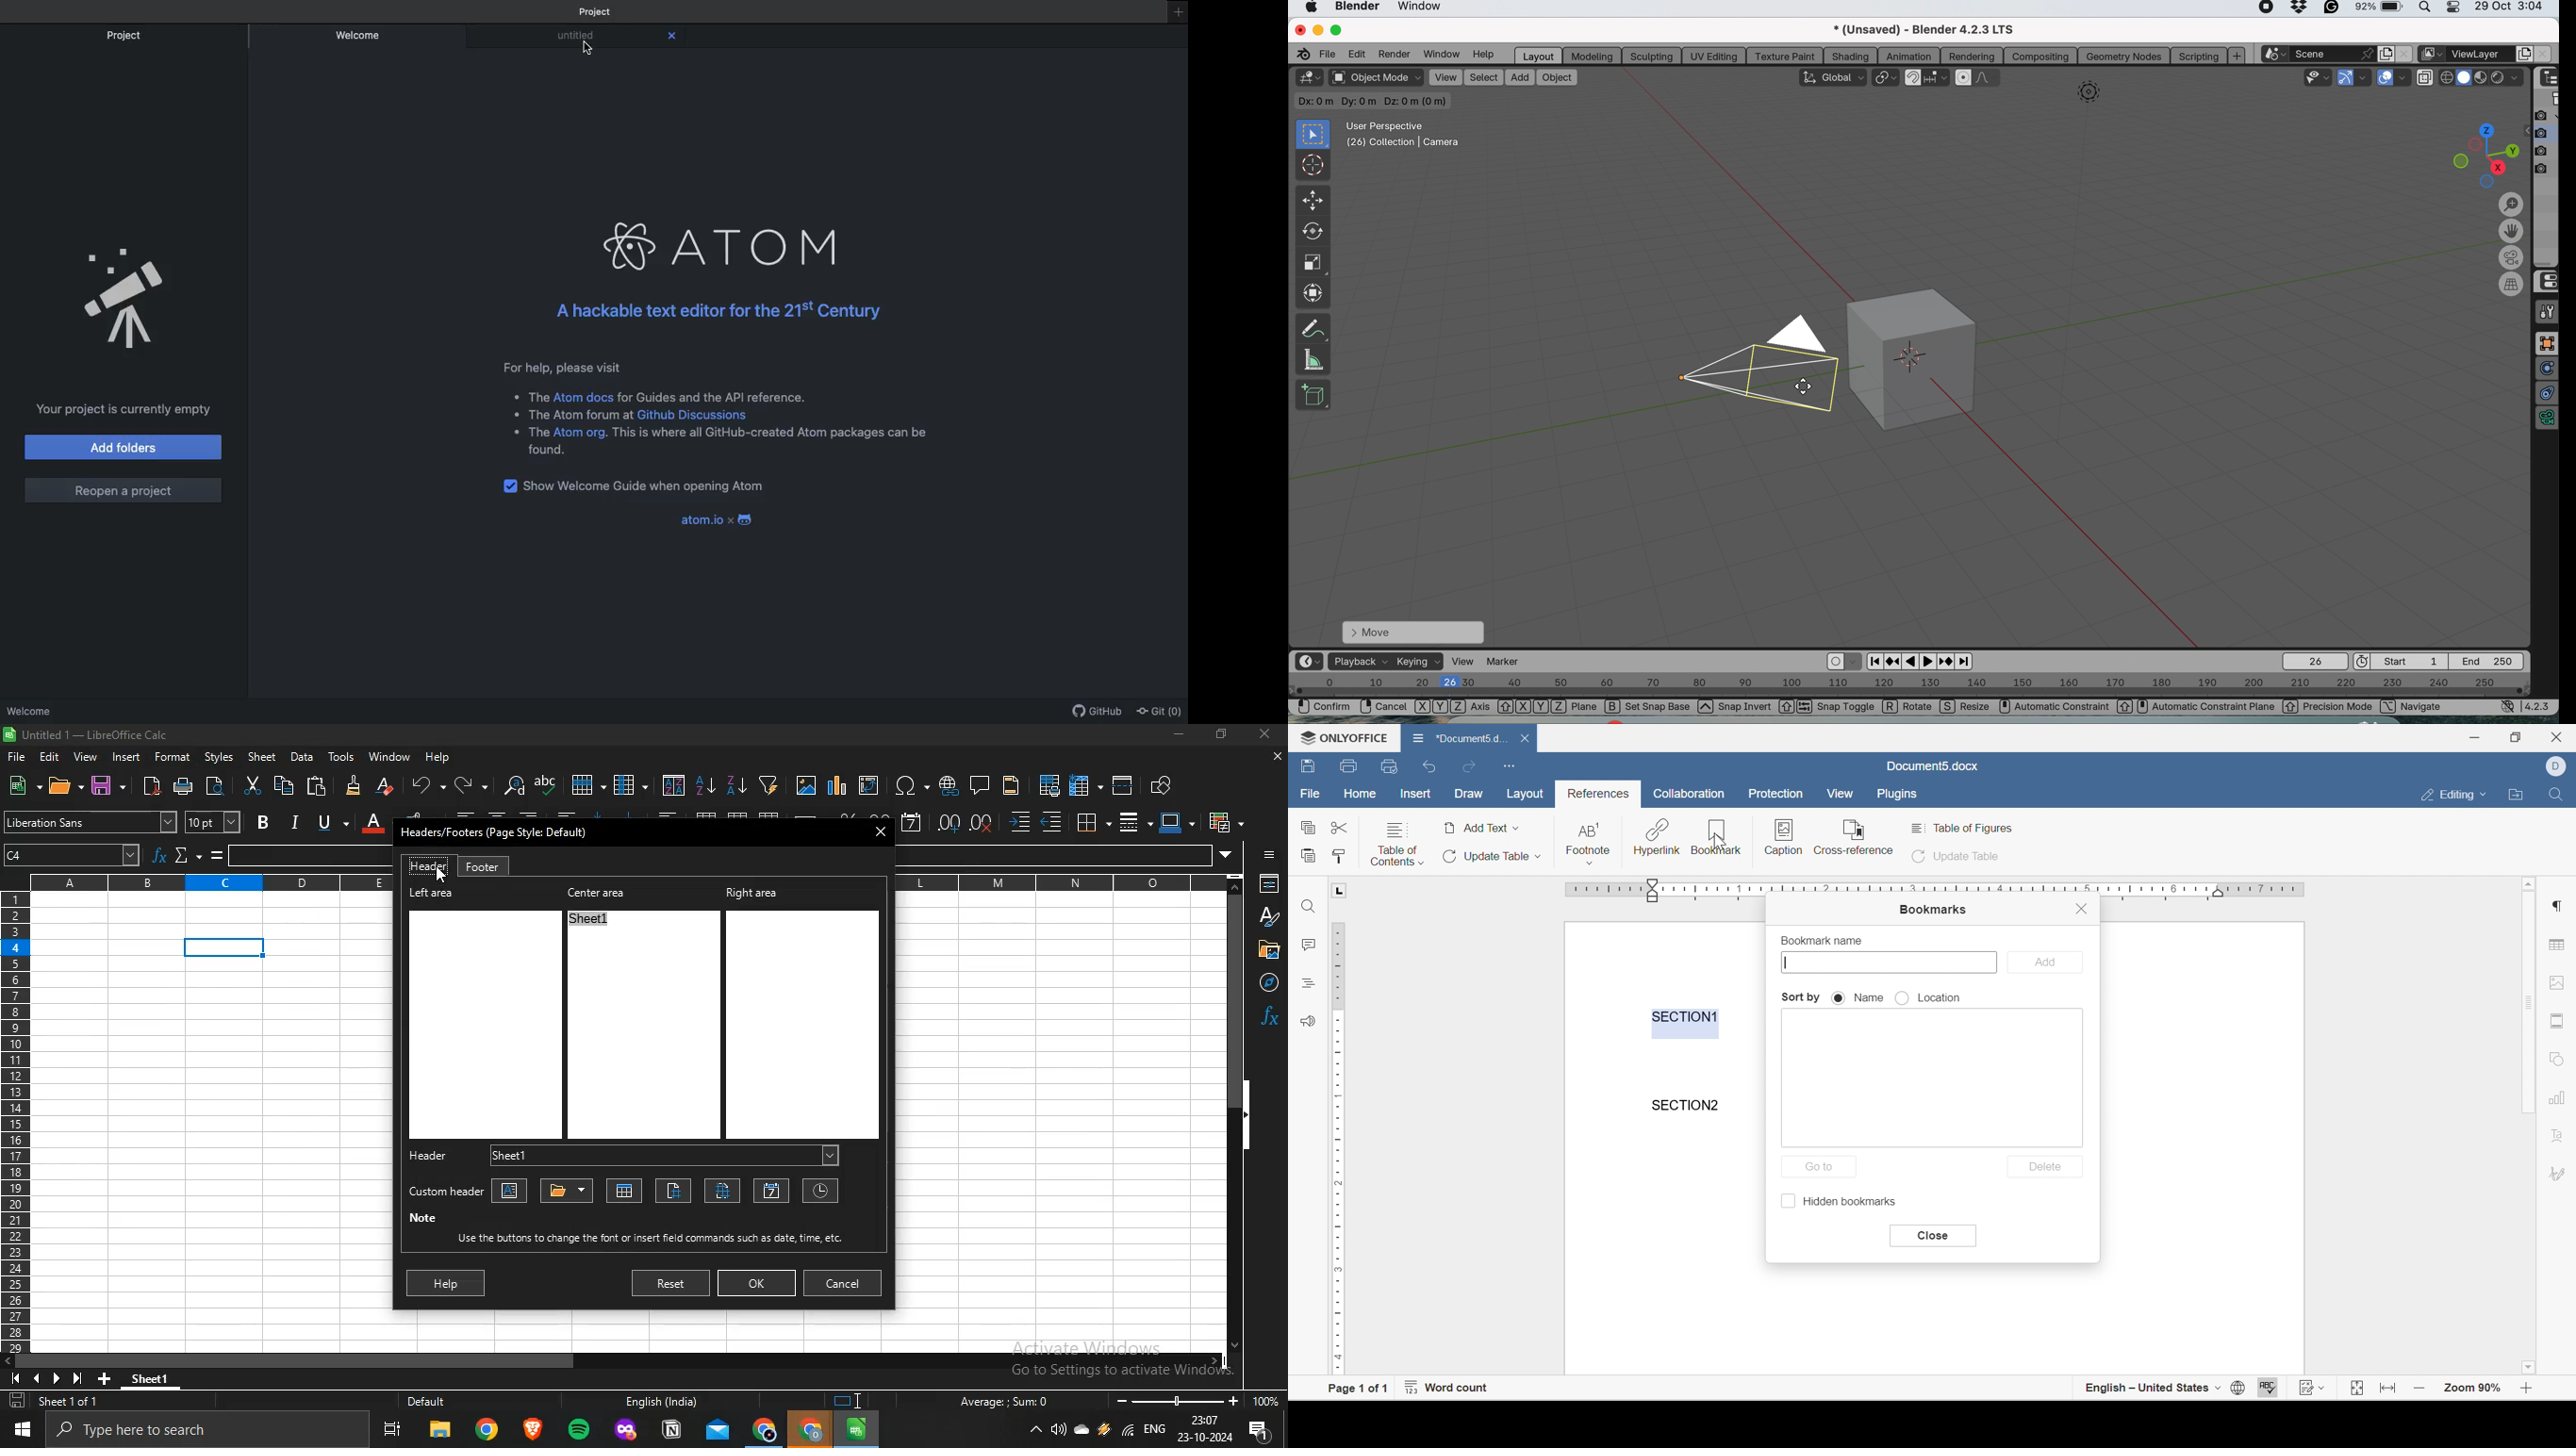  I want to click on bookmarks, so click(1931, 910).